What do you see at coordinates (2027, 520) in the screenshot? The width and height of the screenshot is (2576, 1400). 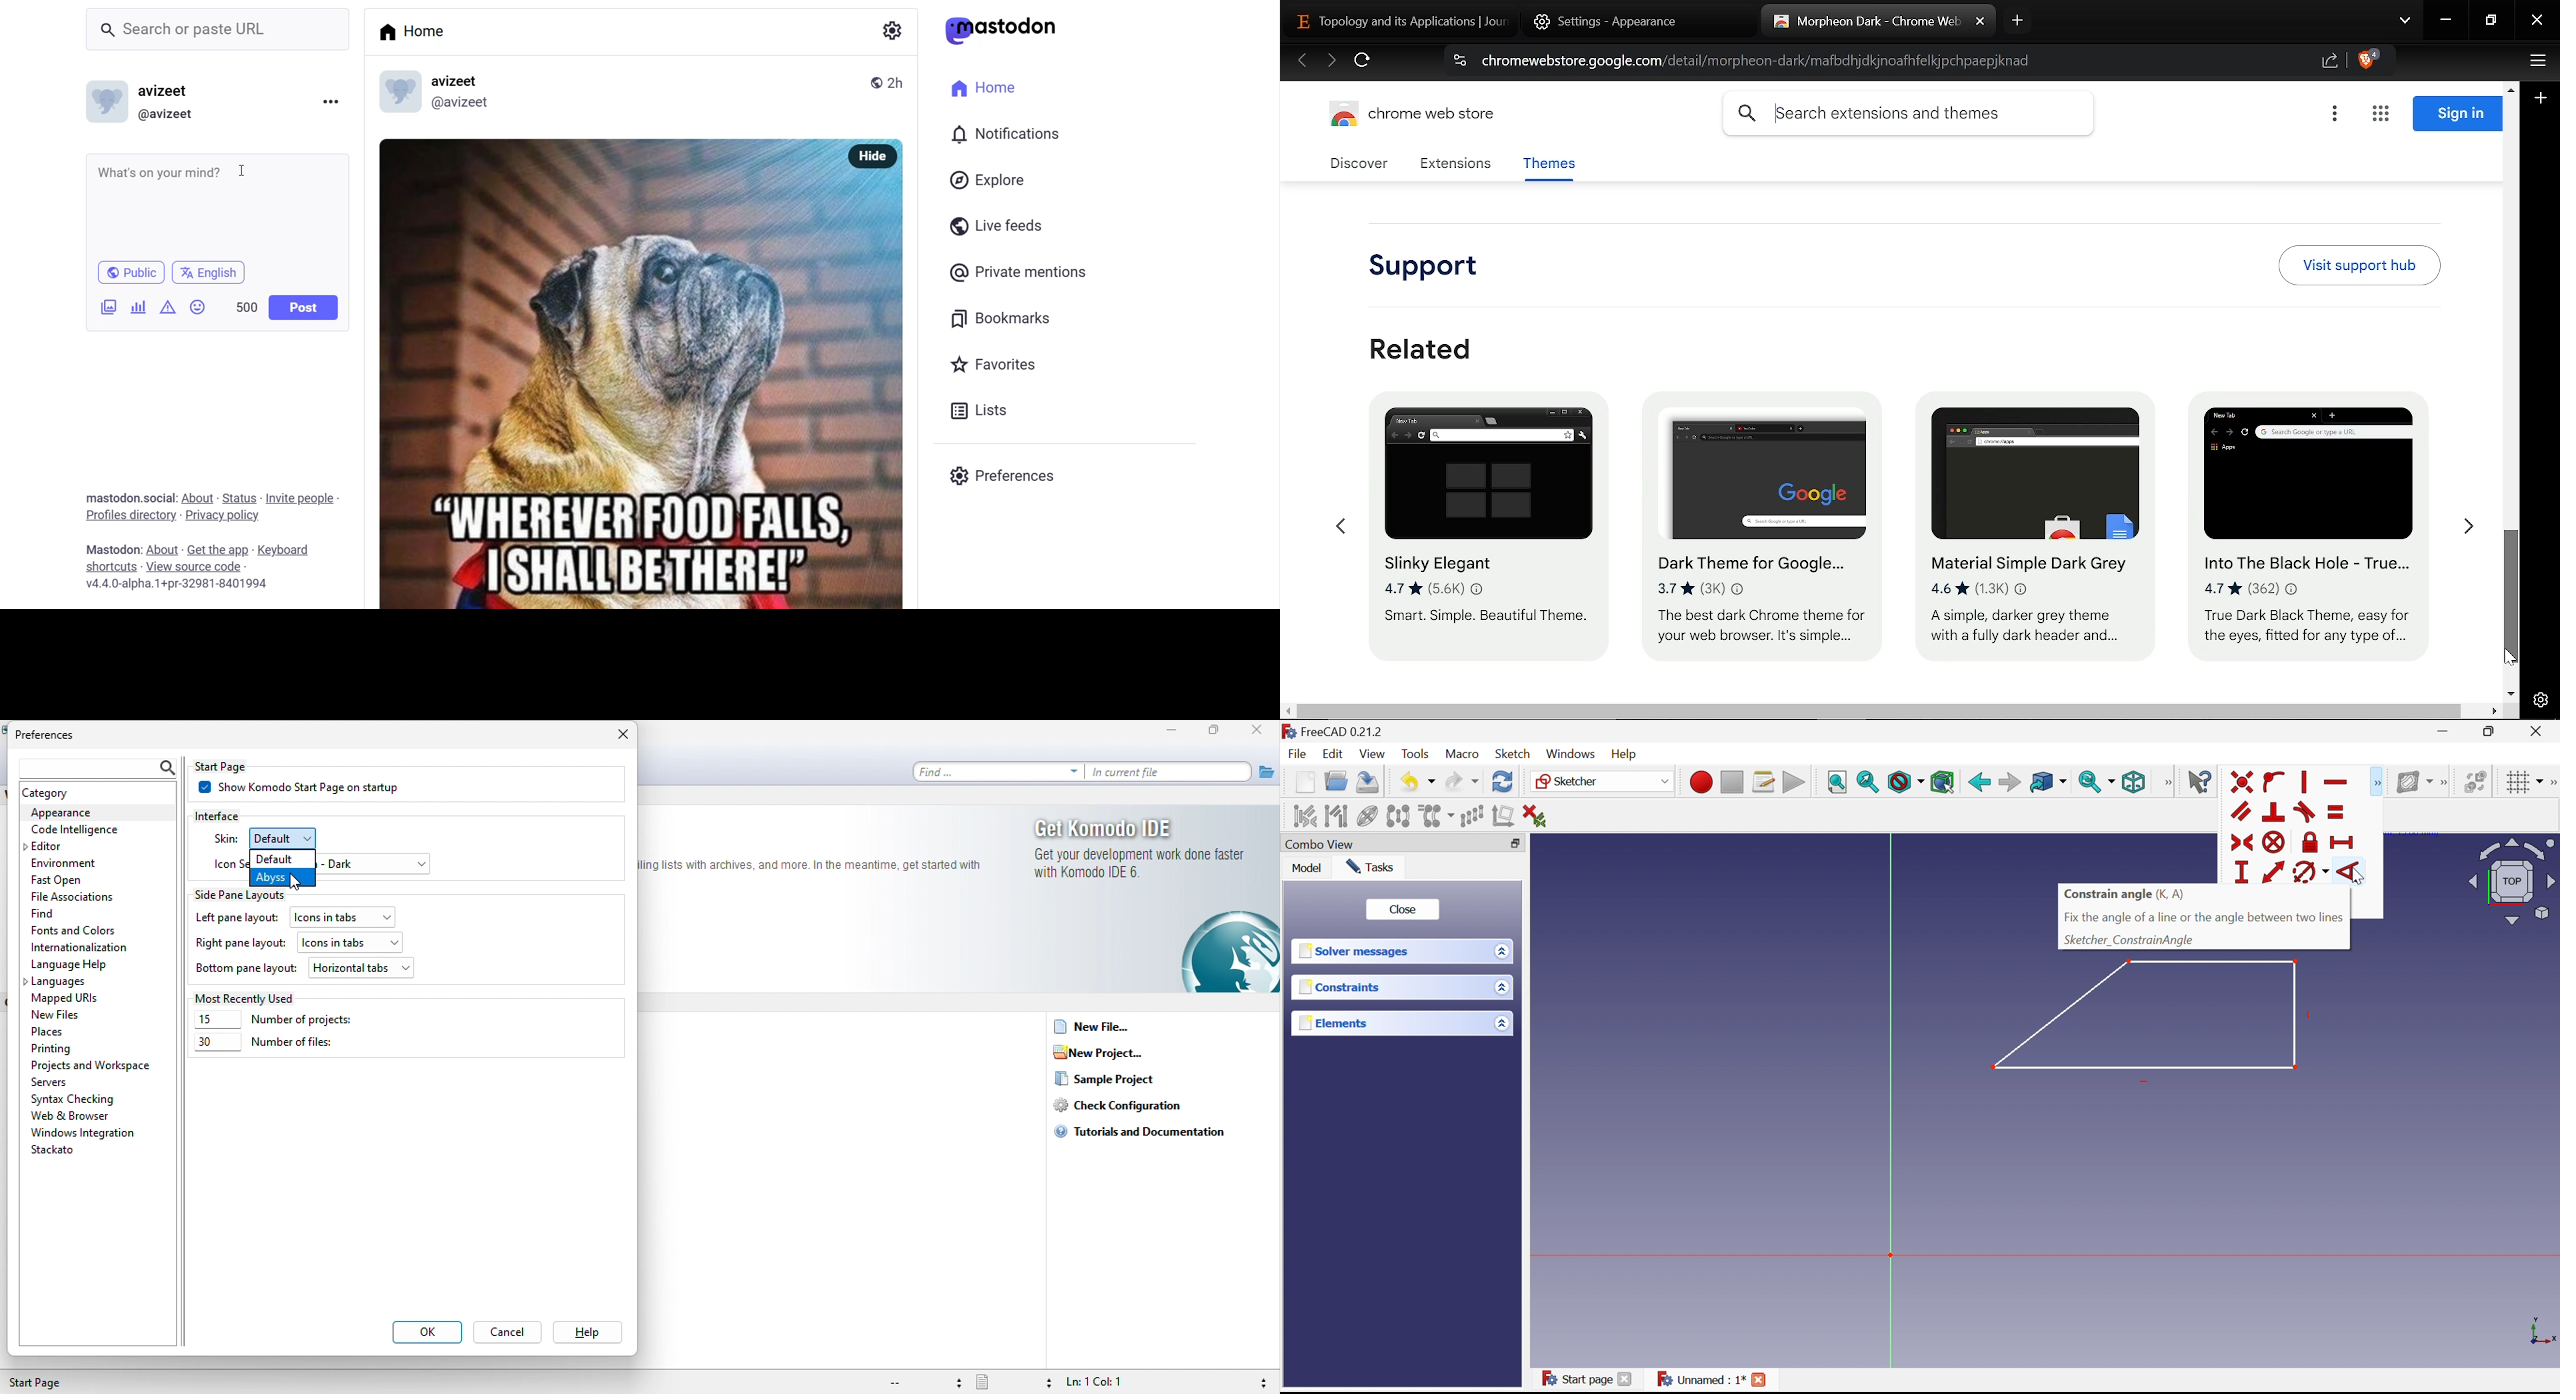 I see `Material Simple Dark Grey theme` at bounding box center [2027, 520].